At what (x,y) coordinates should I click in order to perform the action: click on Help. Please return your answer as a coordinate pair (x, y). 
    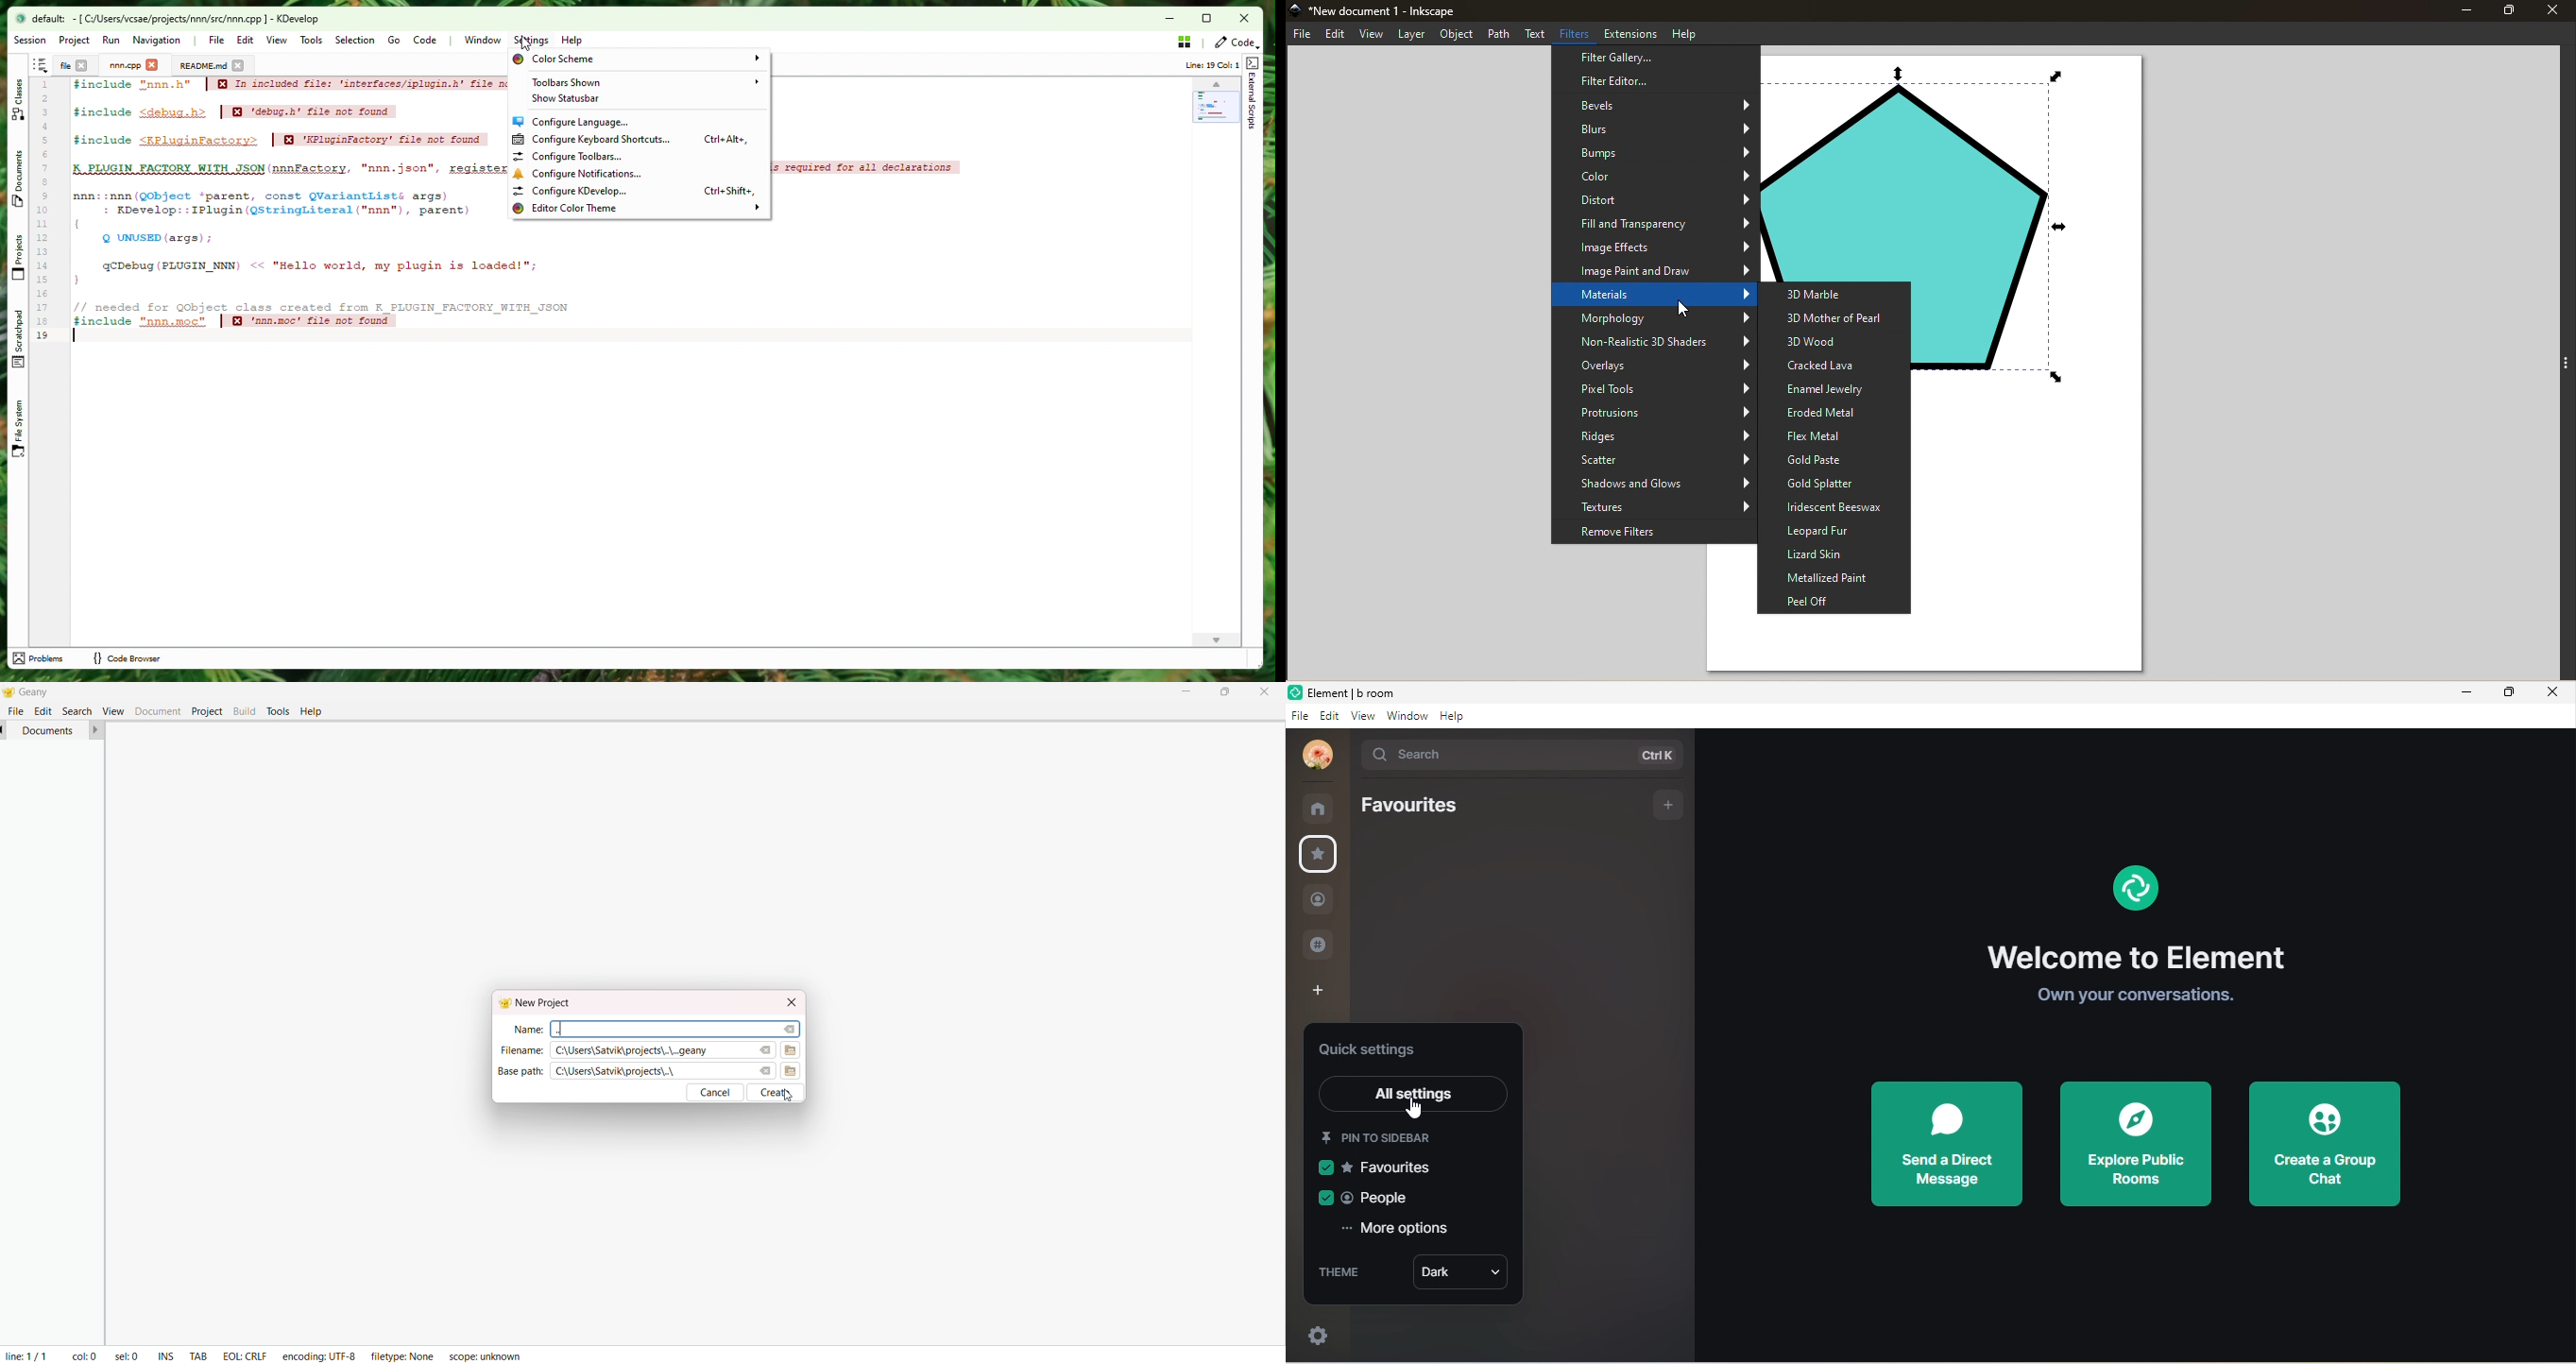
    Looking at the image, I should click on (1688, 34).